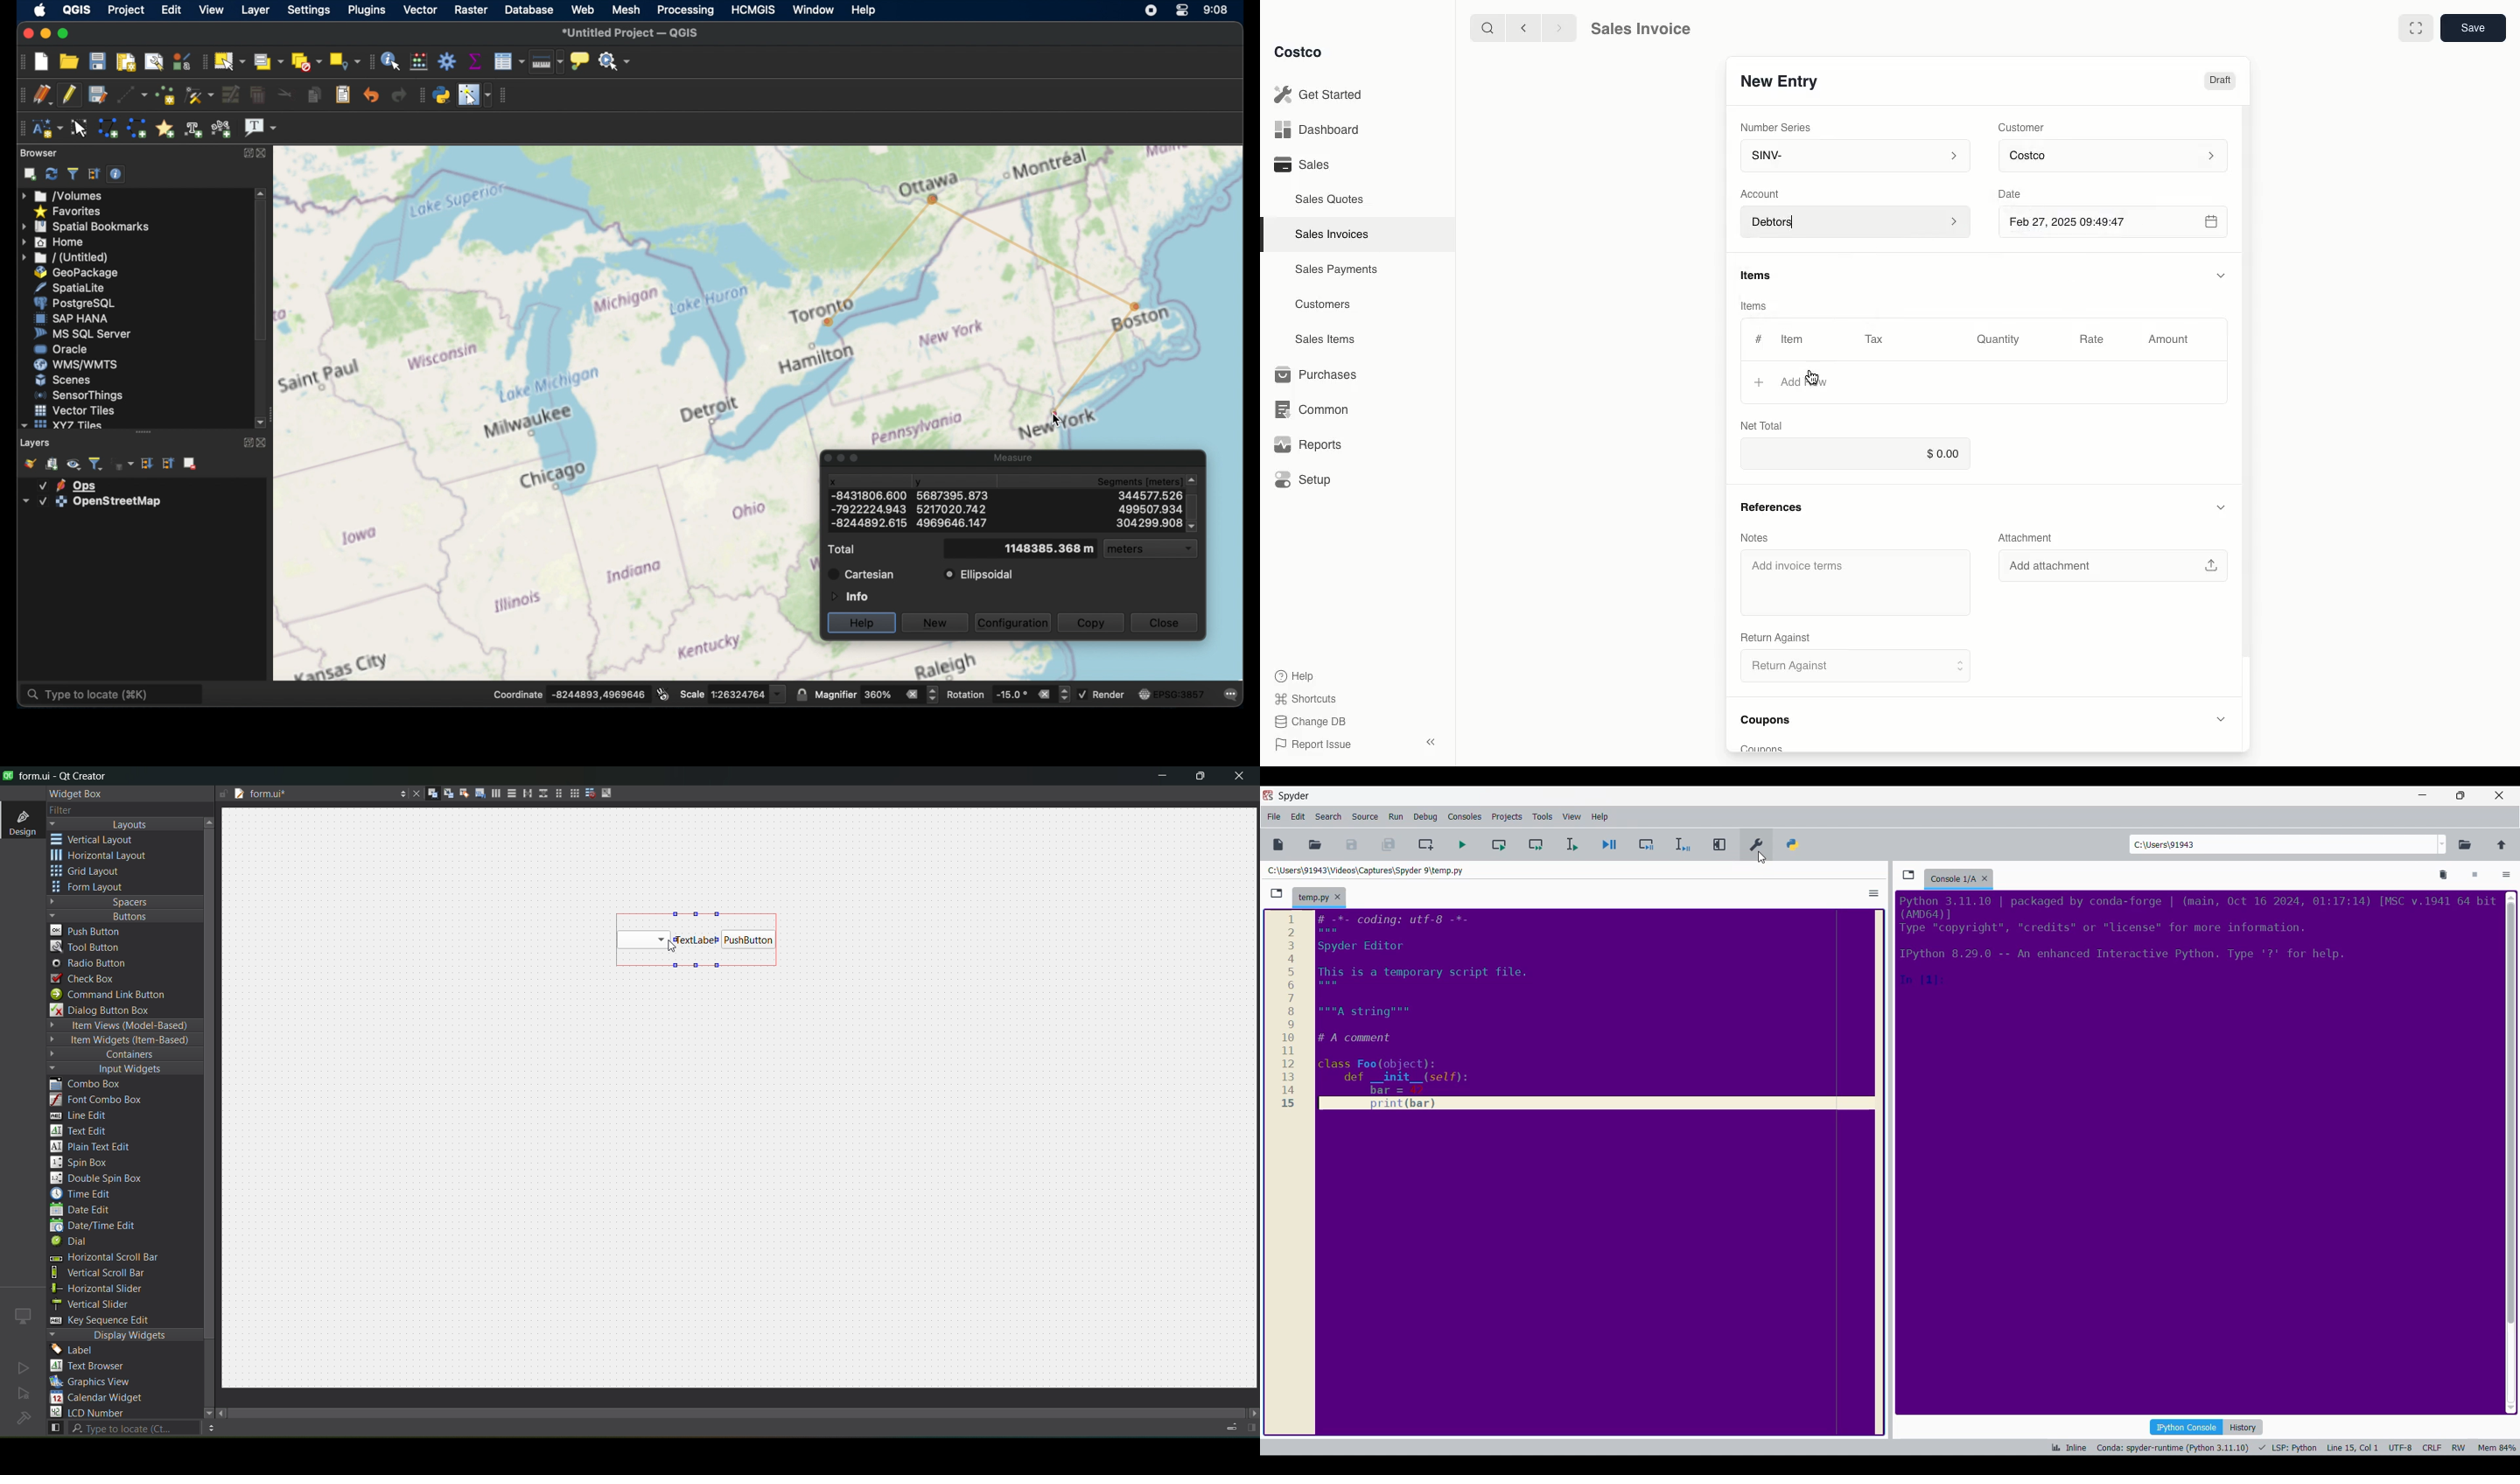  Describe the element at coordinates (1463, 844) in the screenshot. I see `Run file` at that location.